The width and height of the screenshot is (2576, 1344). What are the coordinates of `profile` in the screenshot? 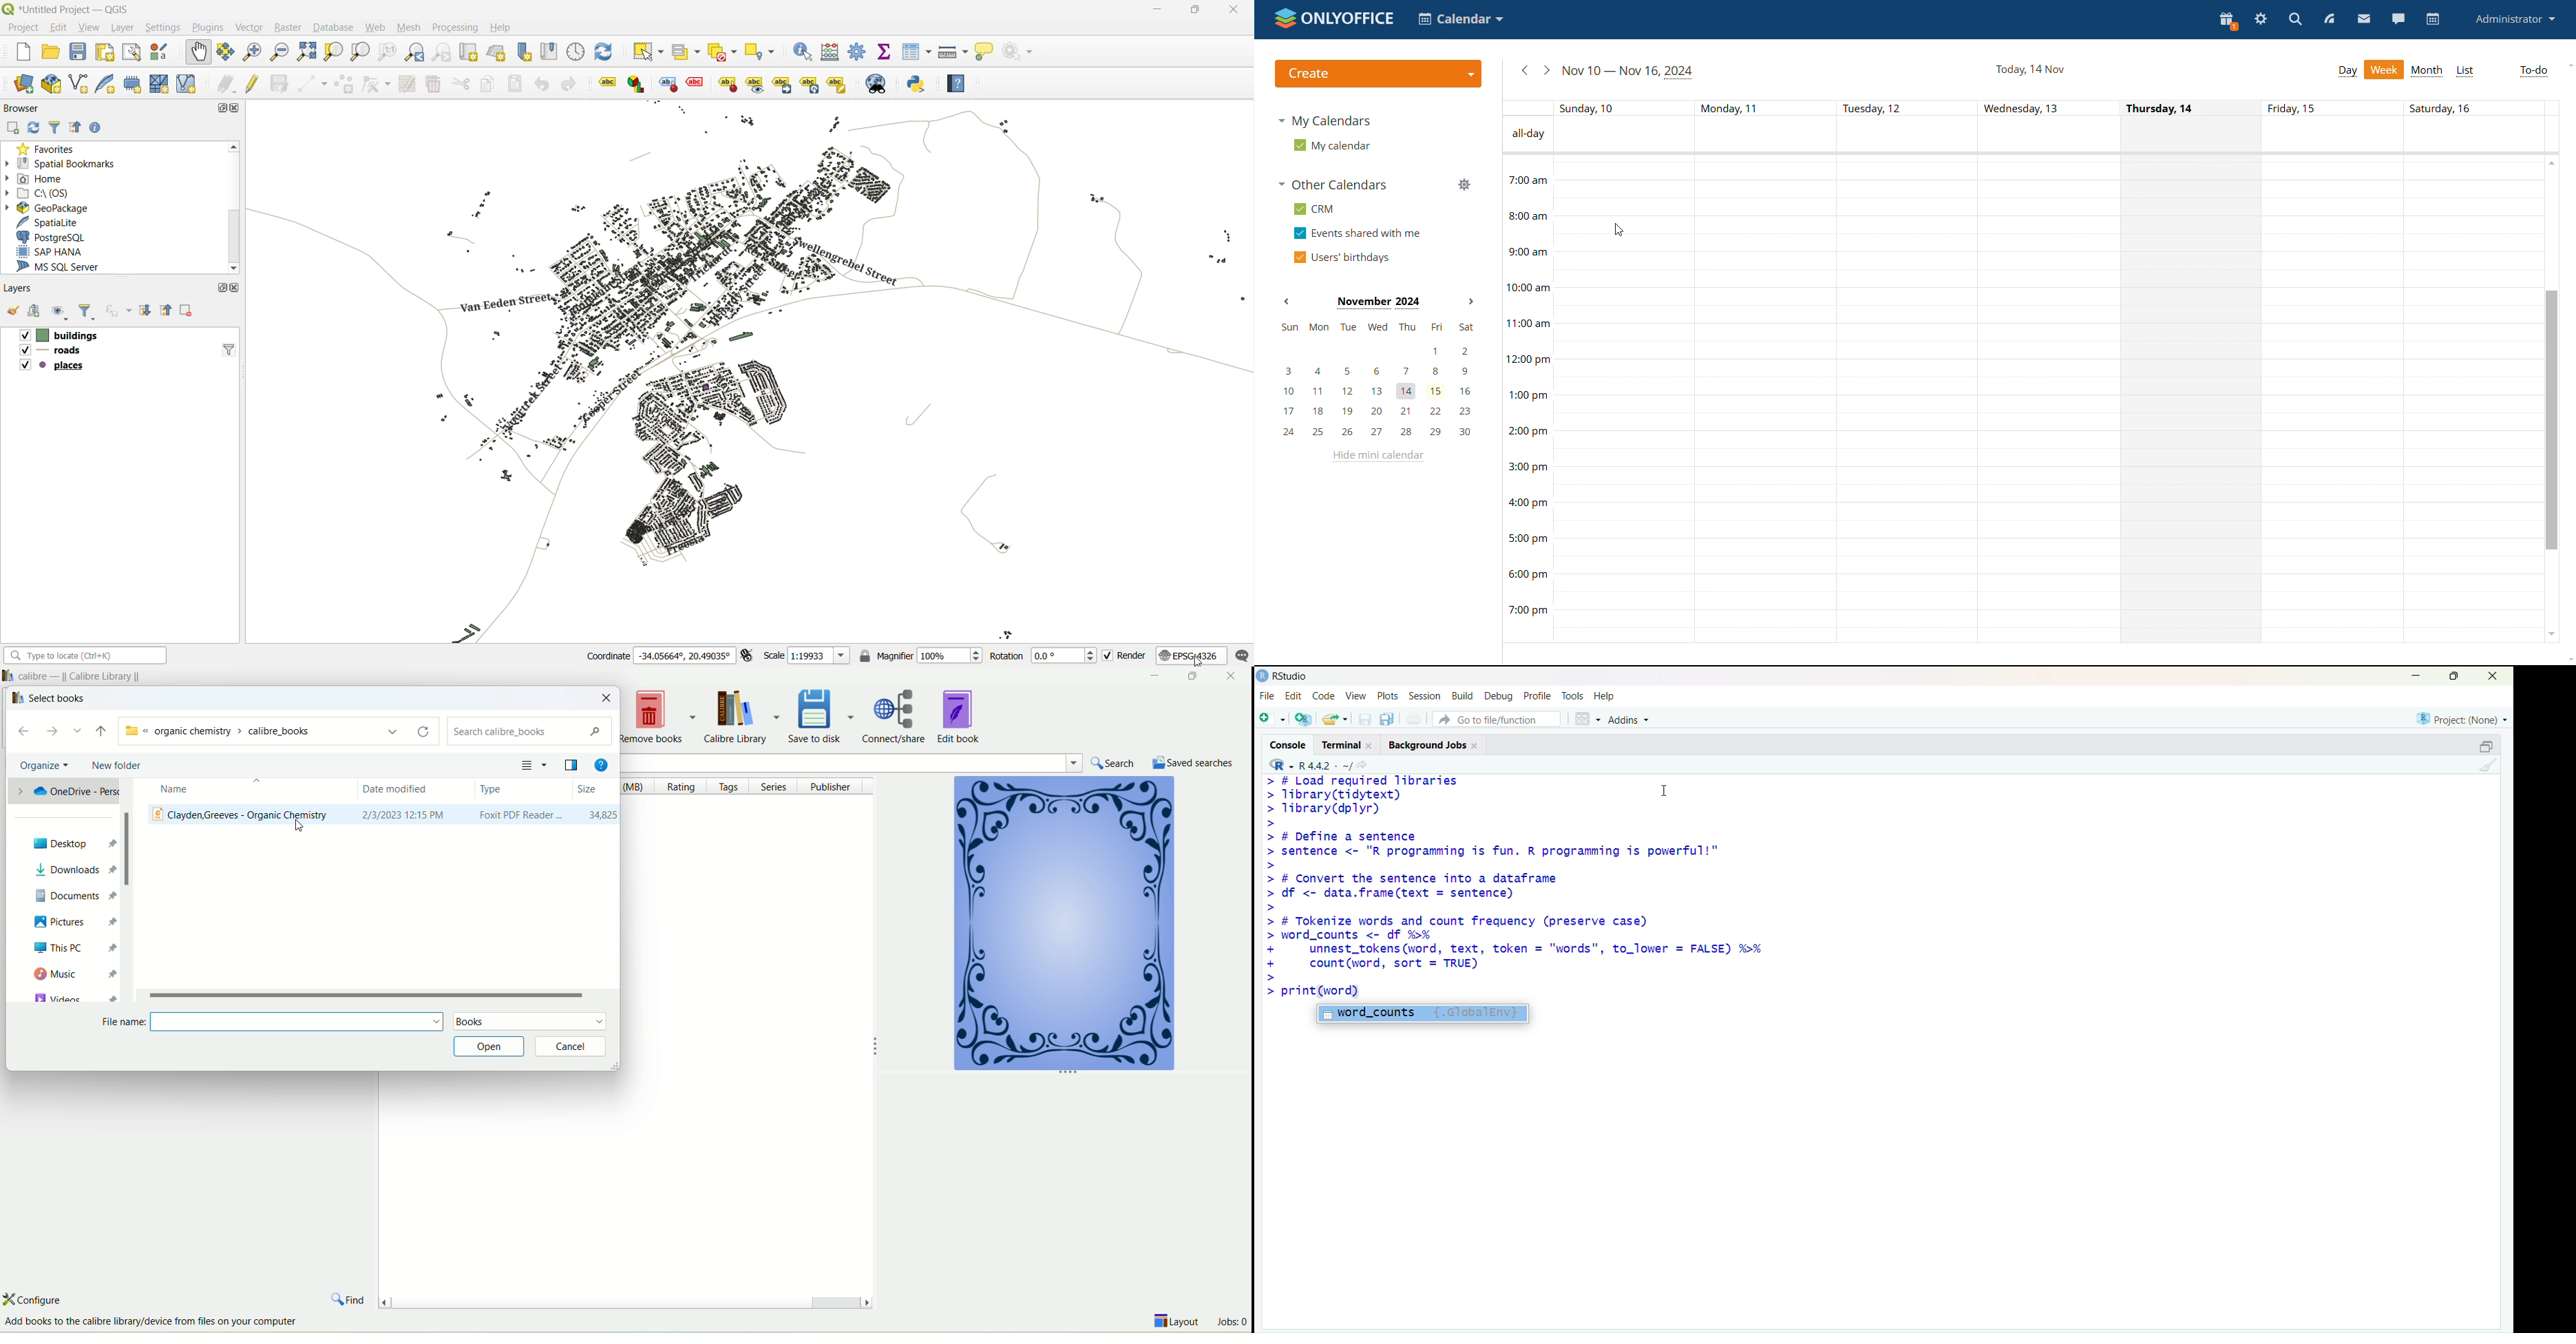 It's located at (1537, 697).